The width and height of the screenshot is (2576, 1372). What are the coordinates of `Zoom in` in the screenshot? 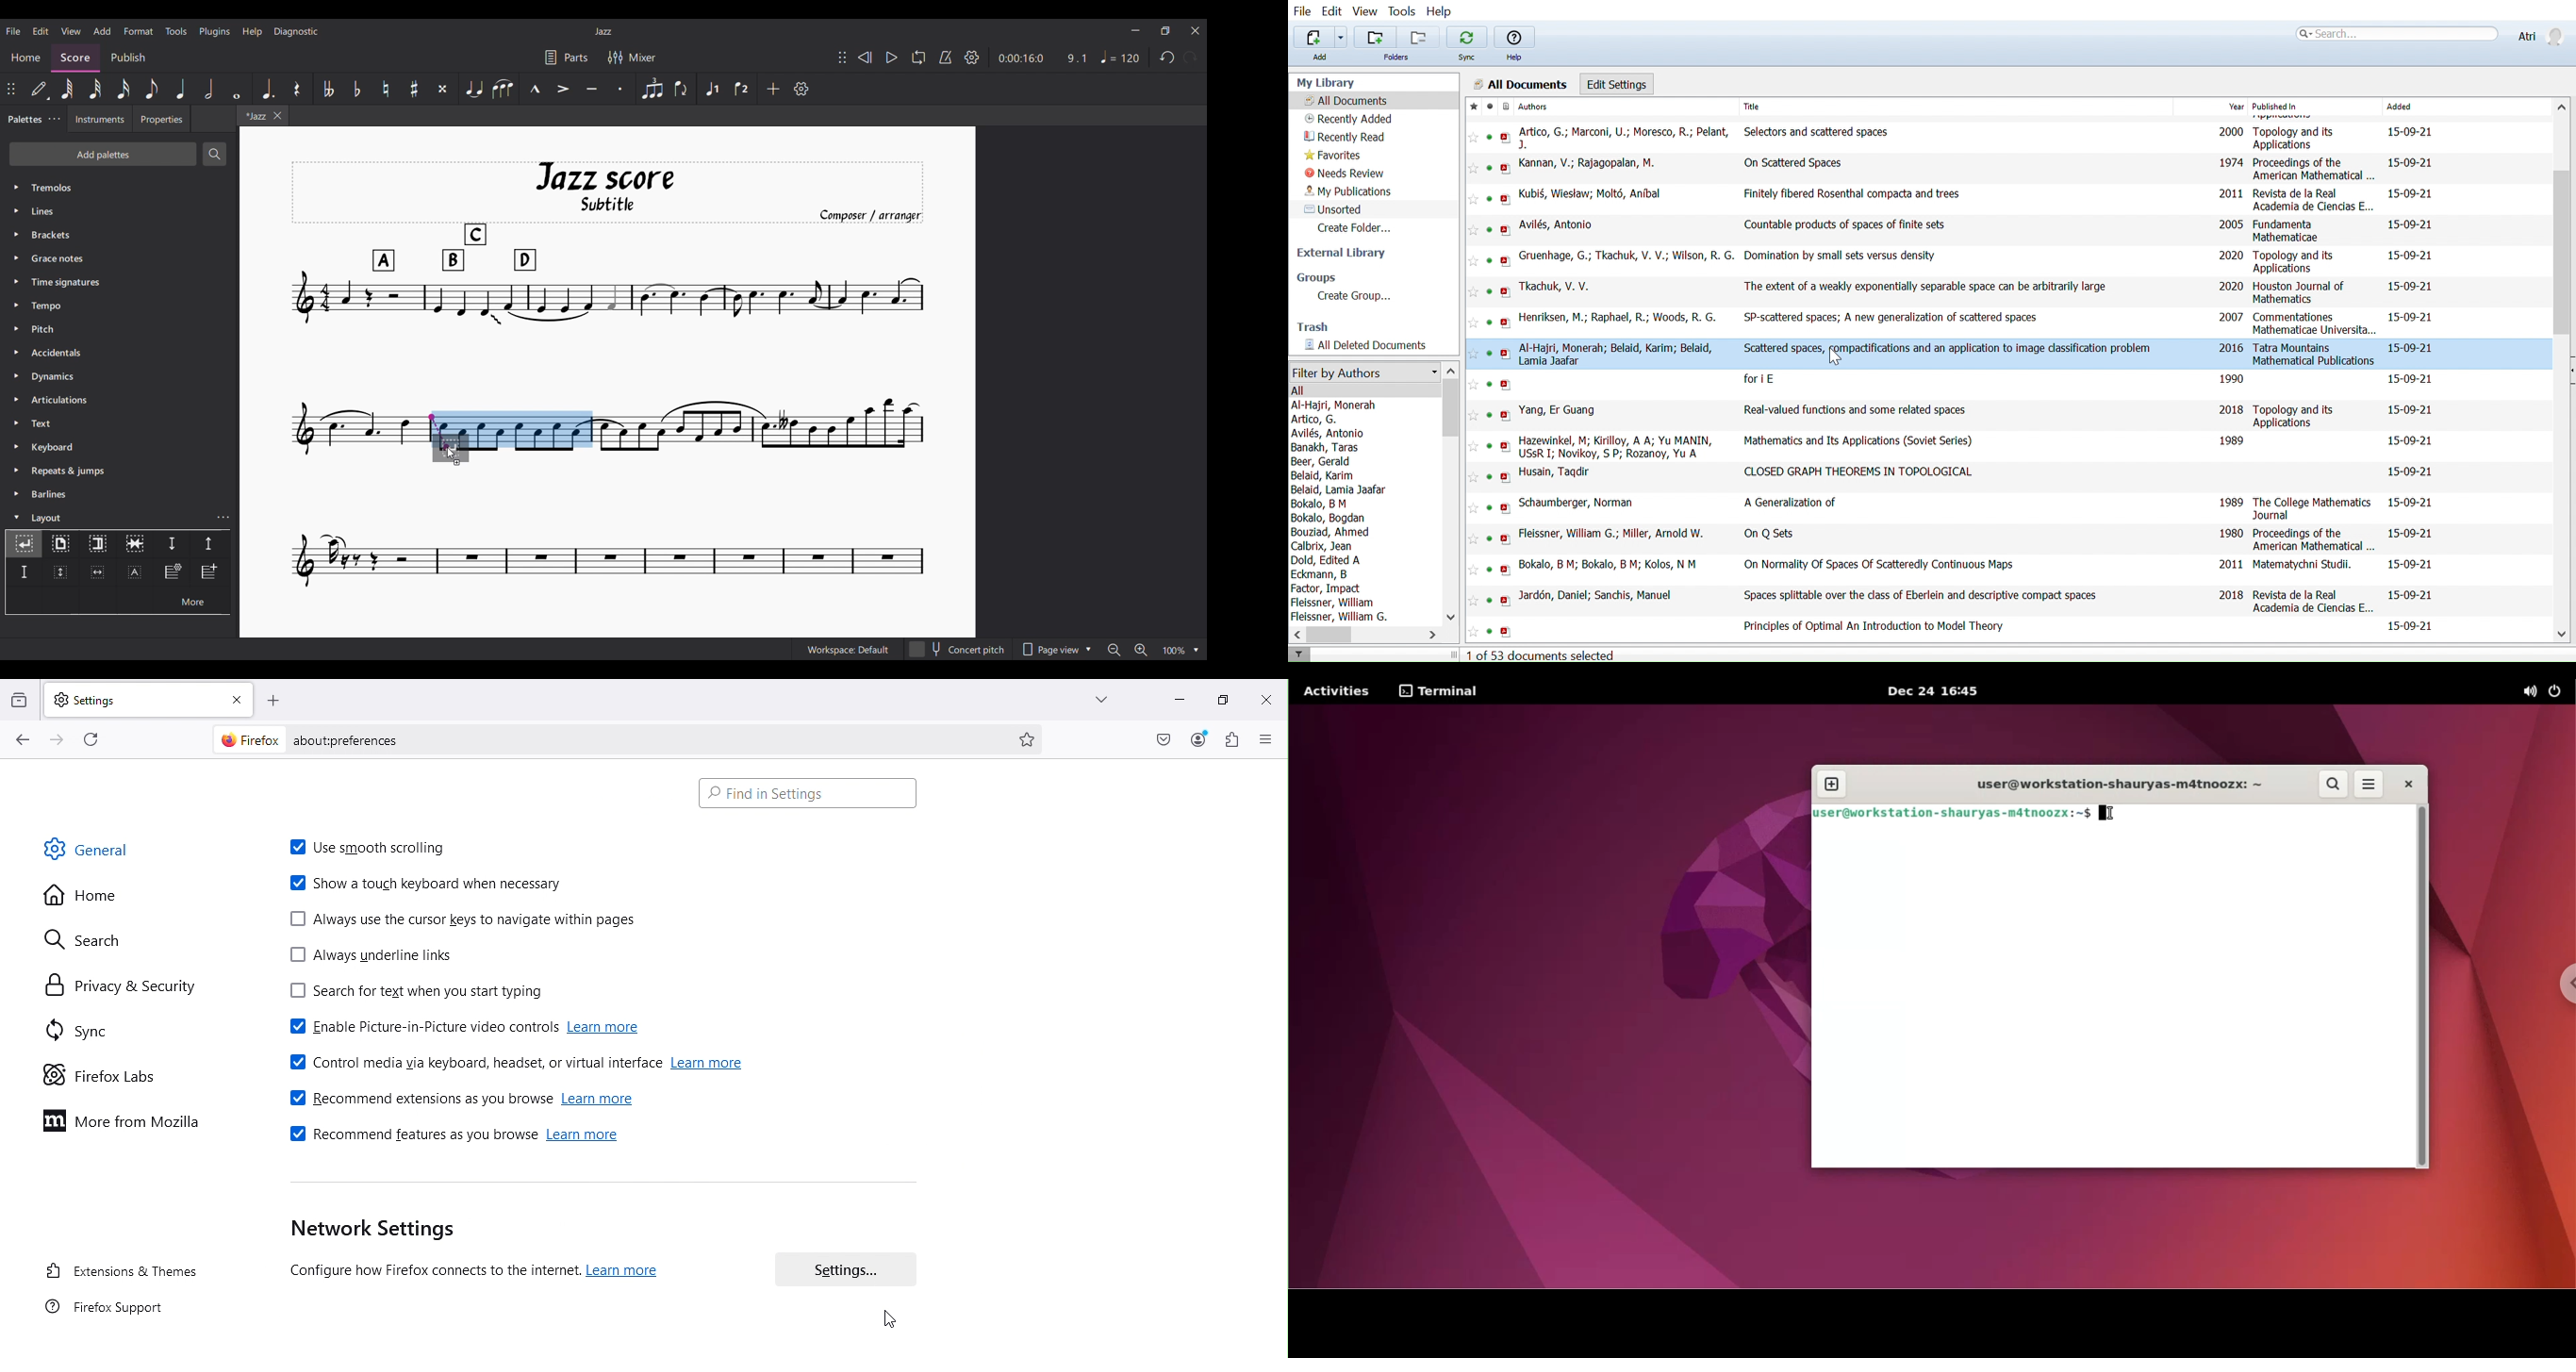 It's located at (1140, 649).